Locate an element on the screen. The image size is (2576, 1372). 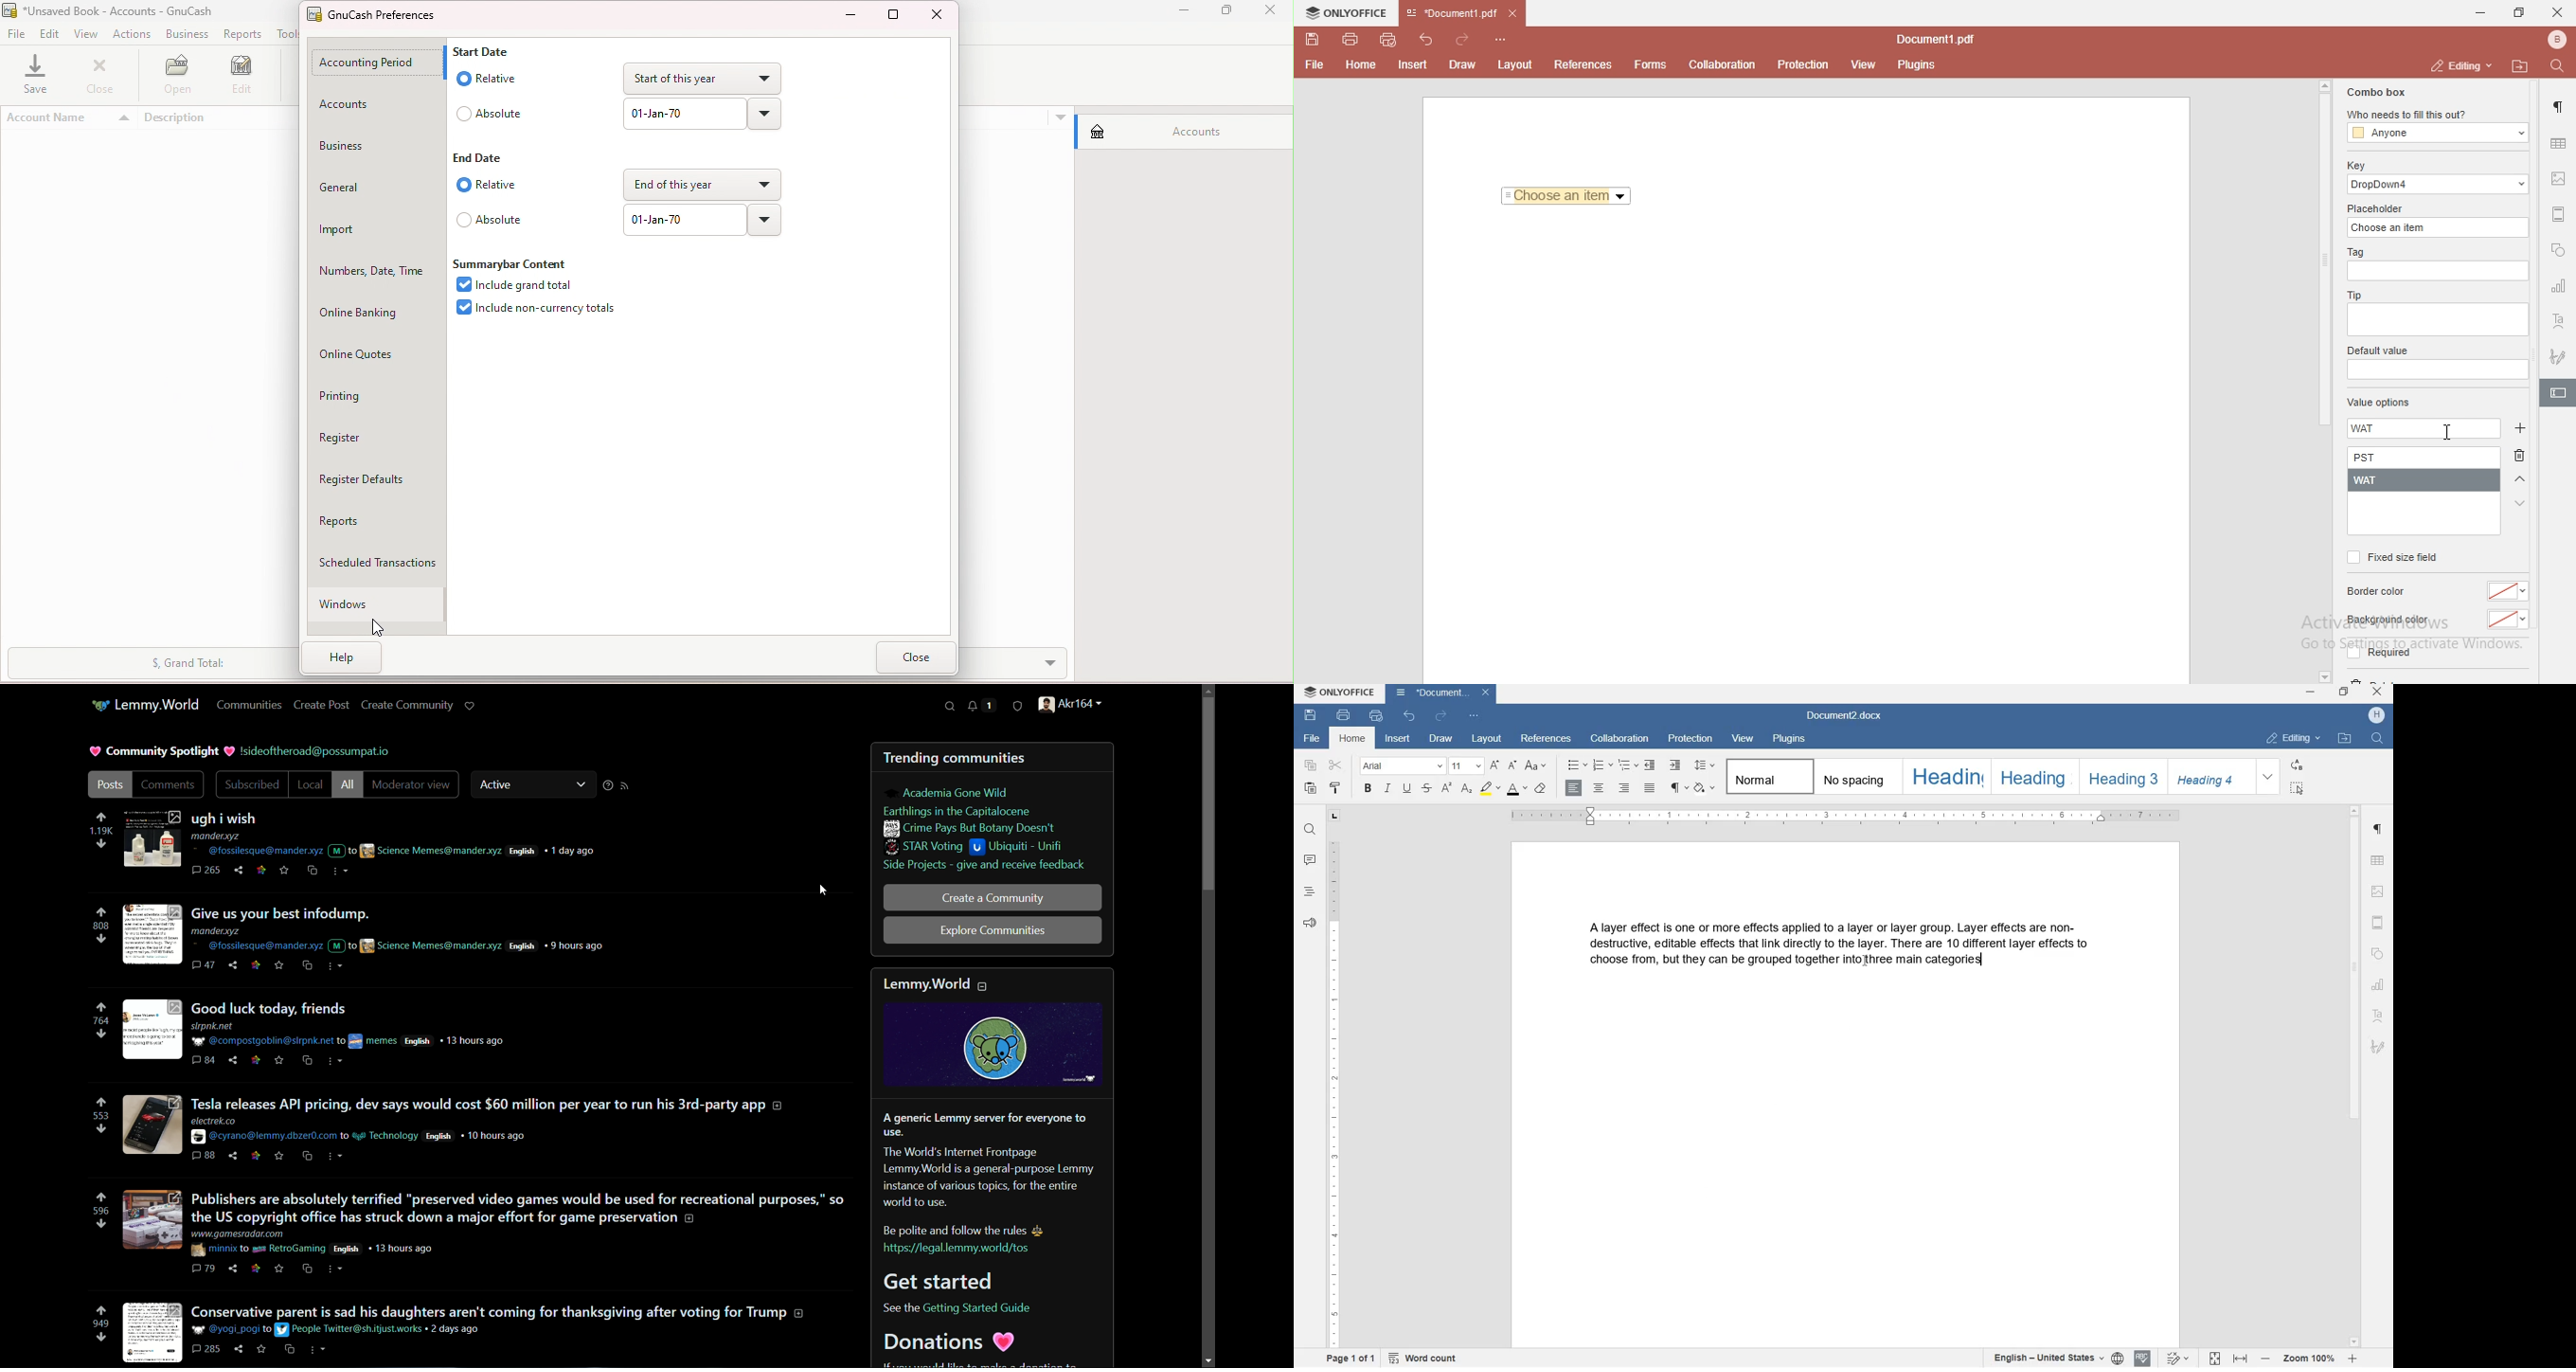
285 comments is located at coordinates (208, 1350).